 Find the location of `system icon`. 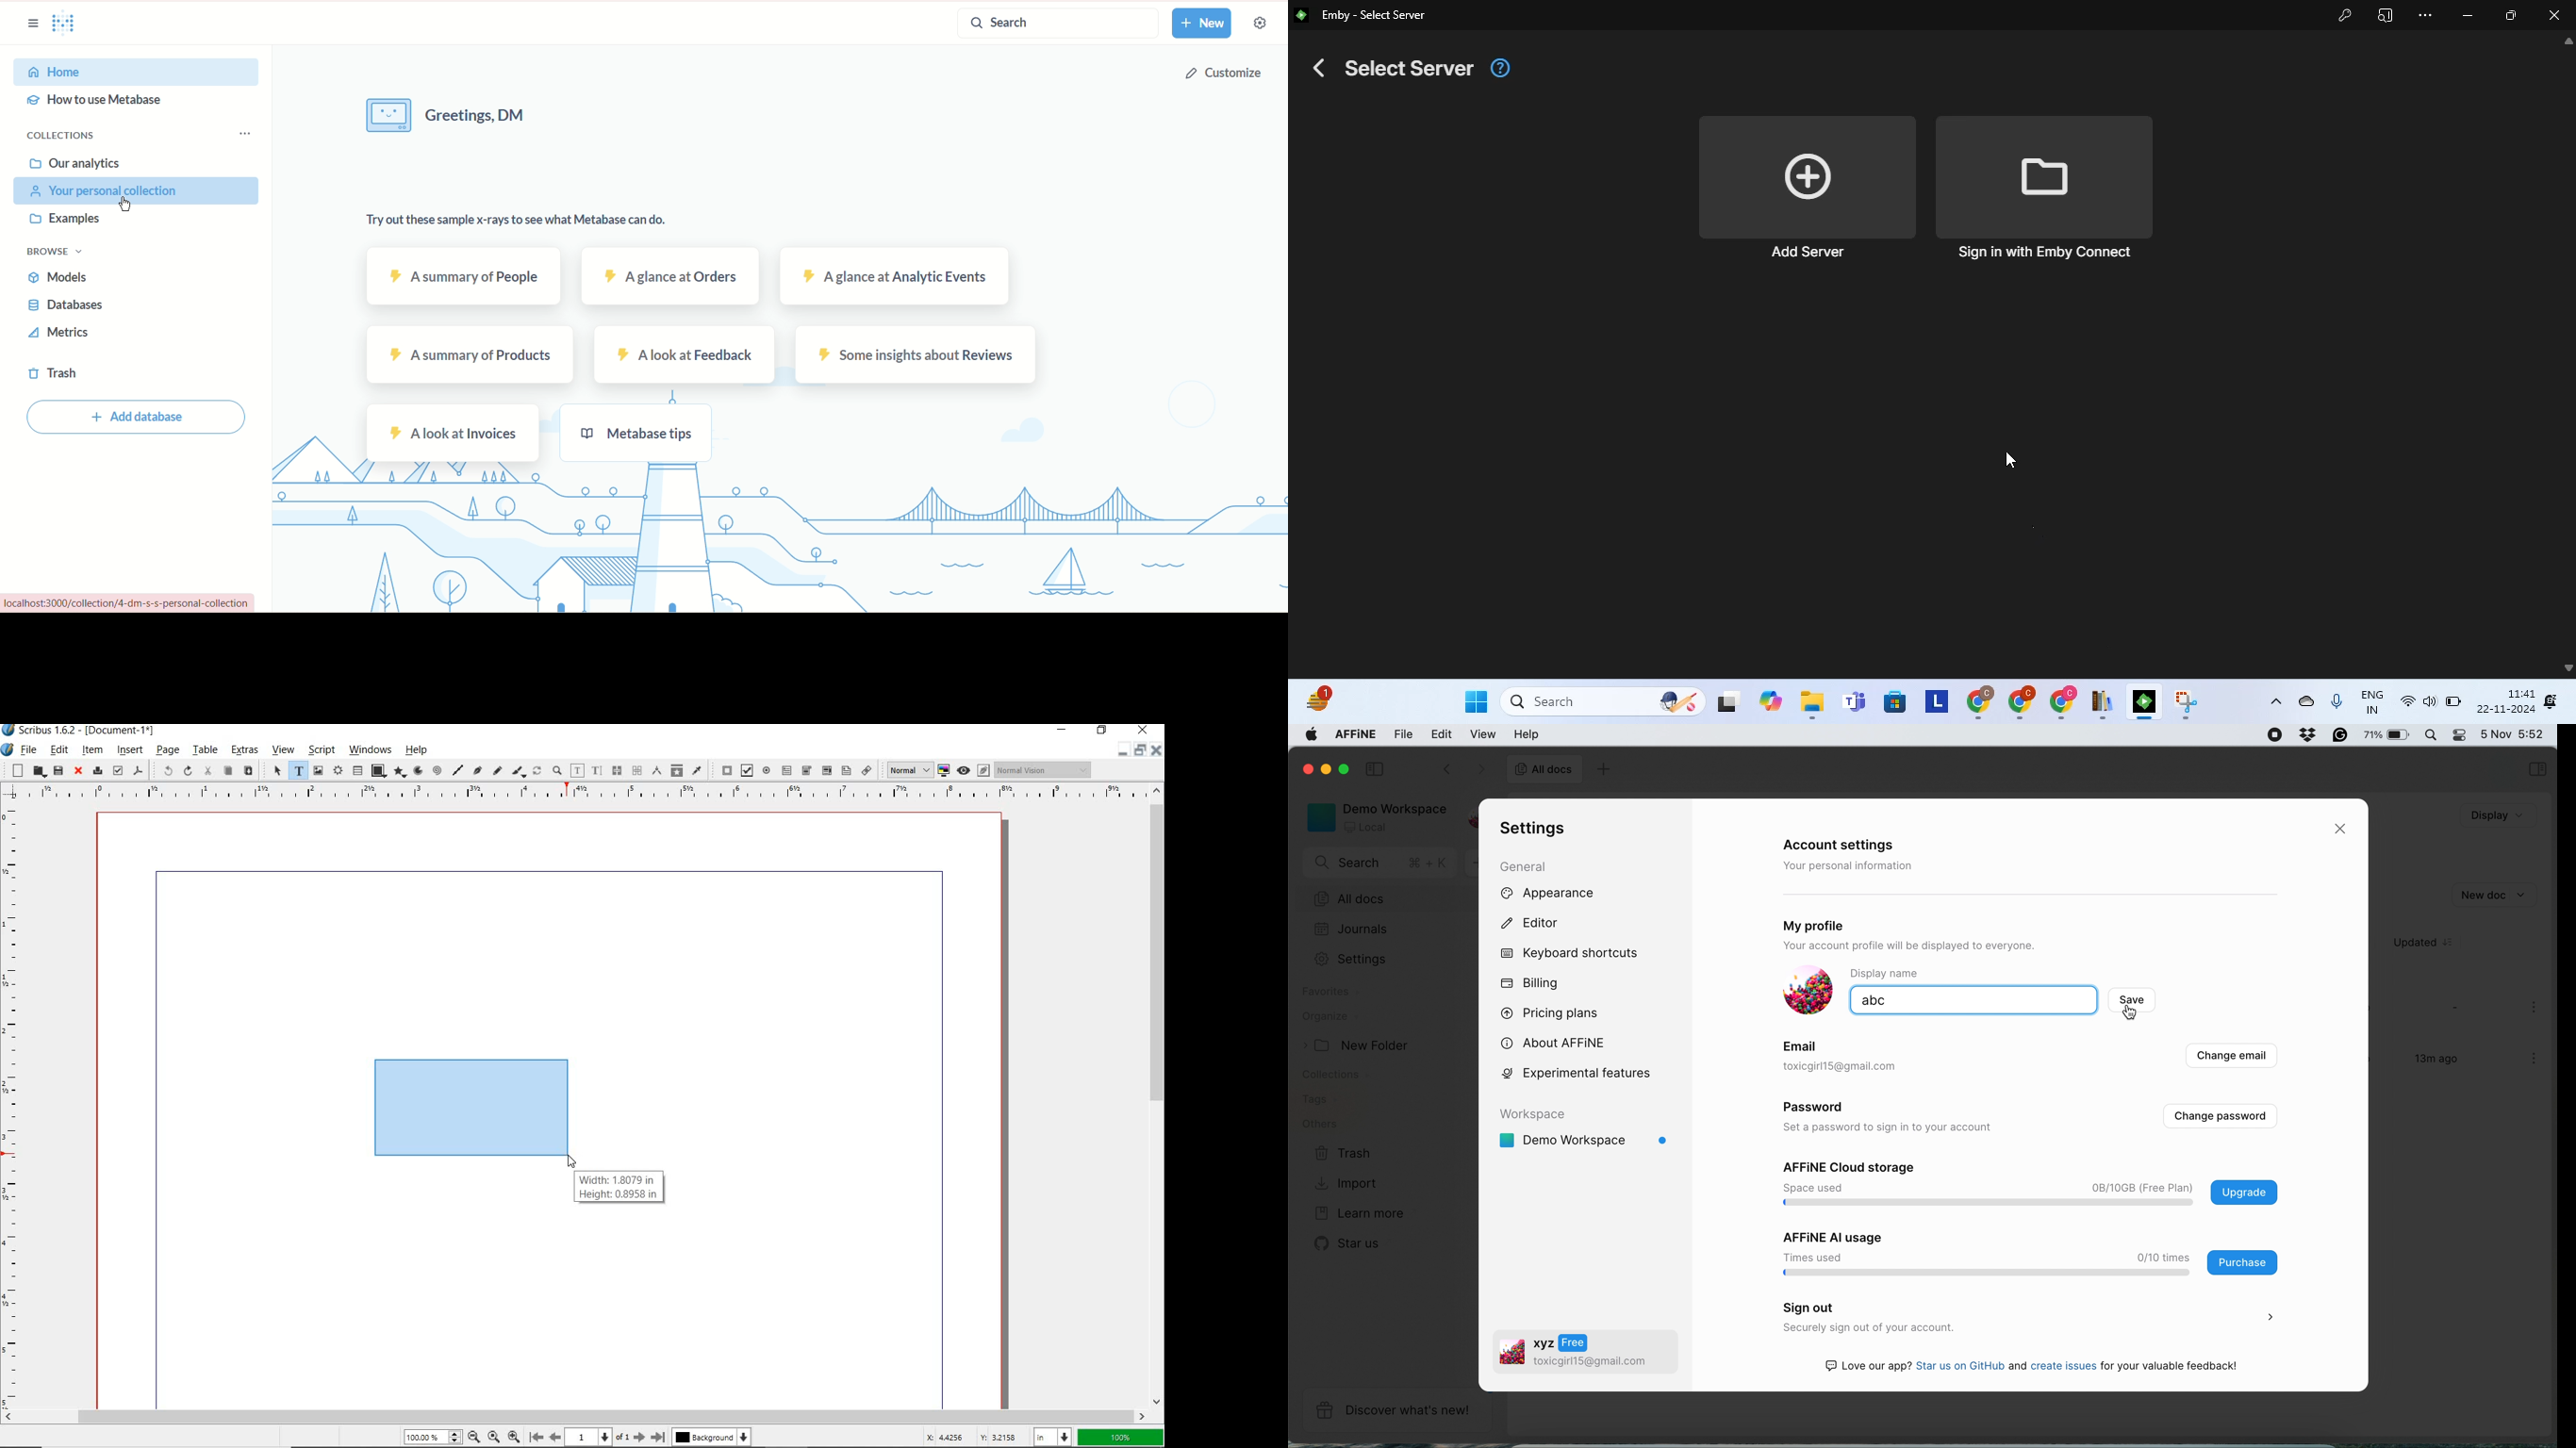

system icon is located at coordinates (6, 750).